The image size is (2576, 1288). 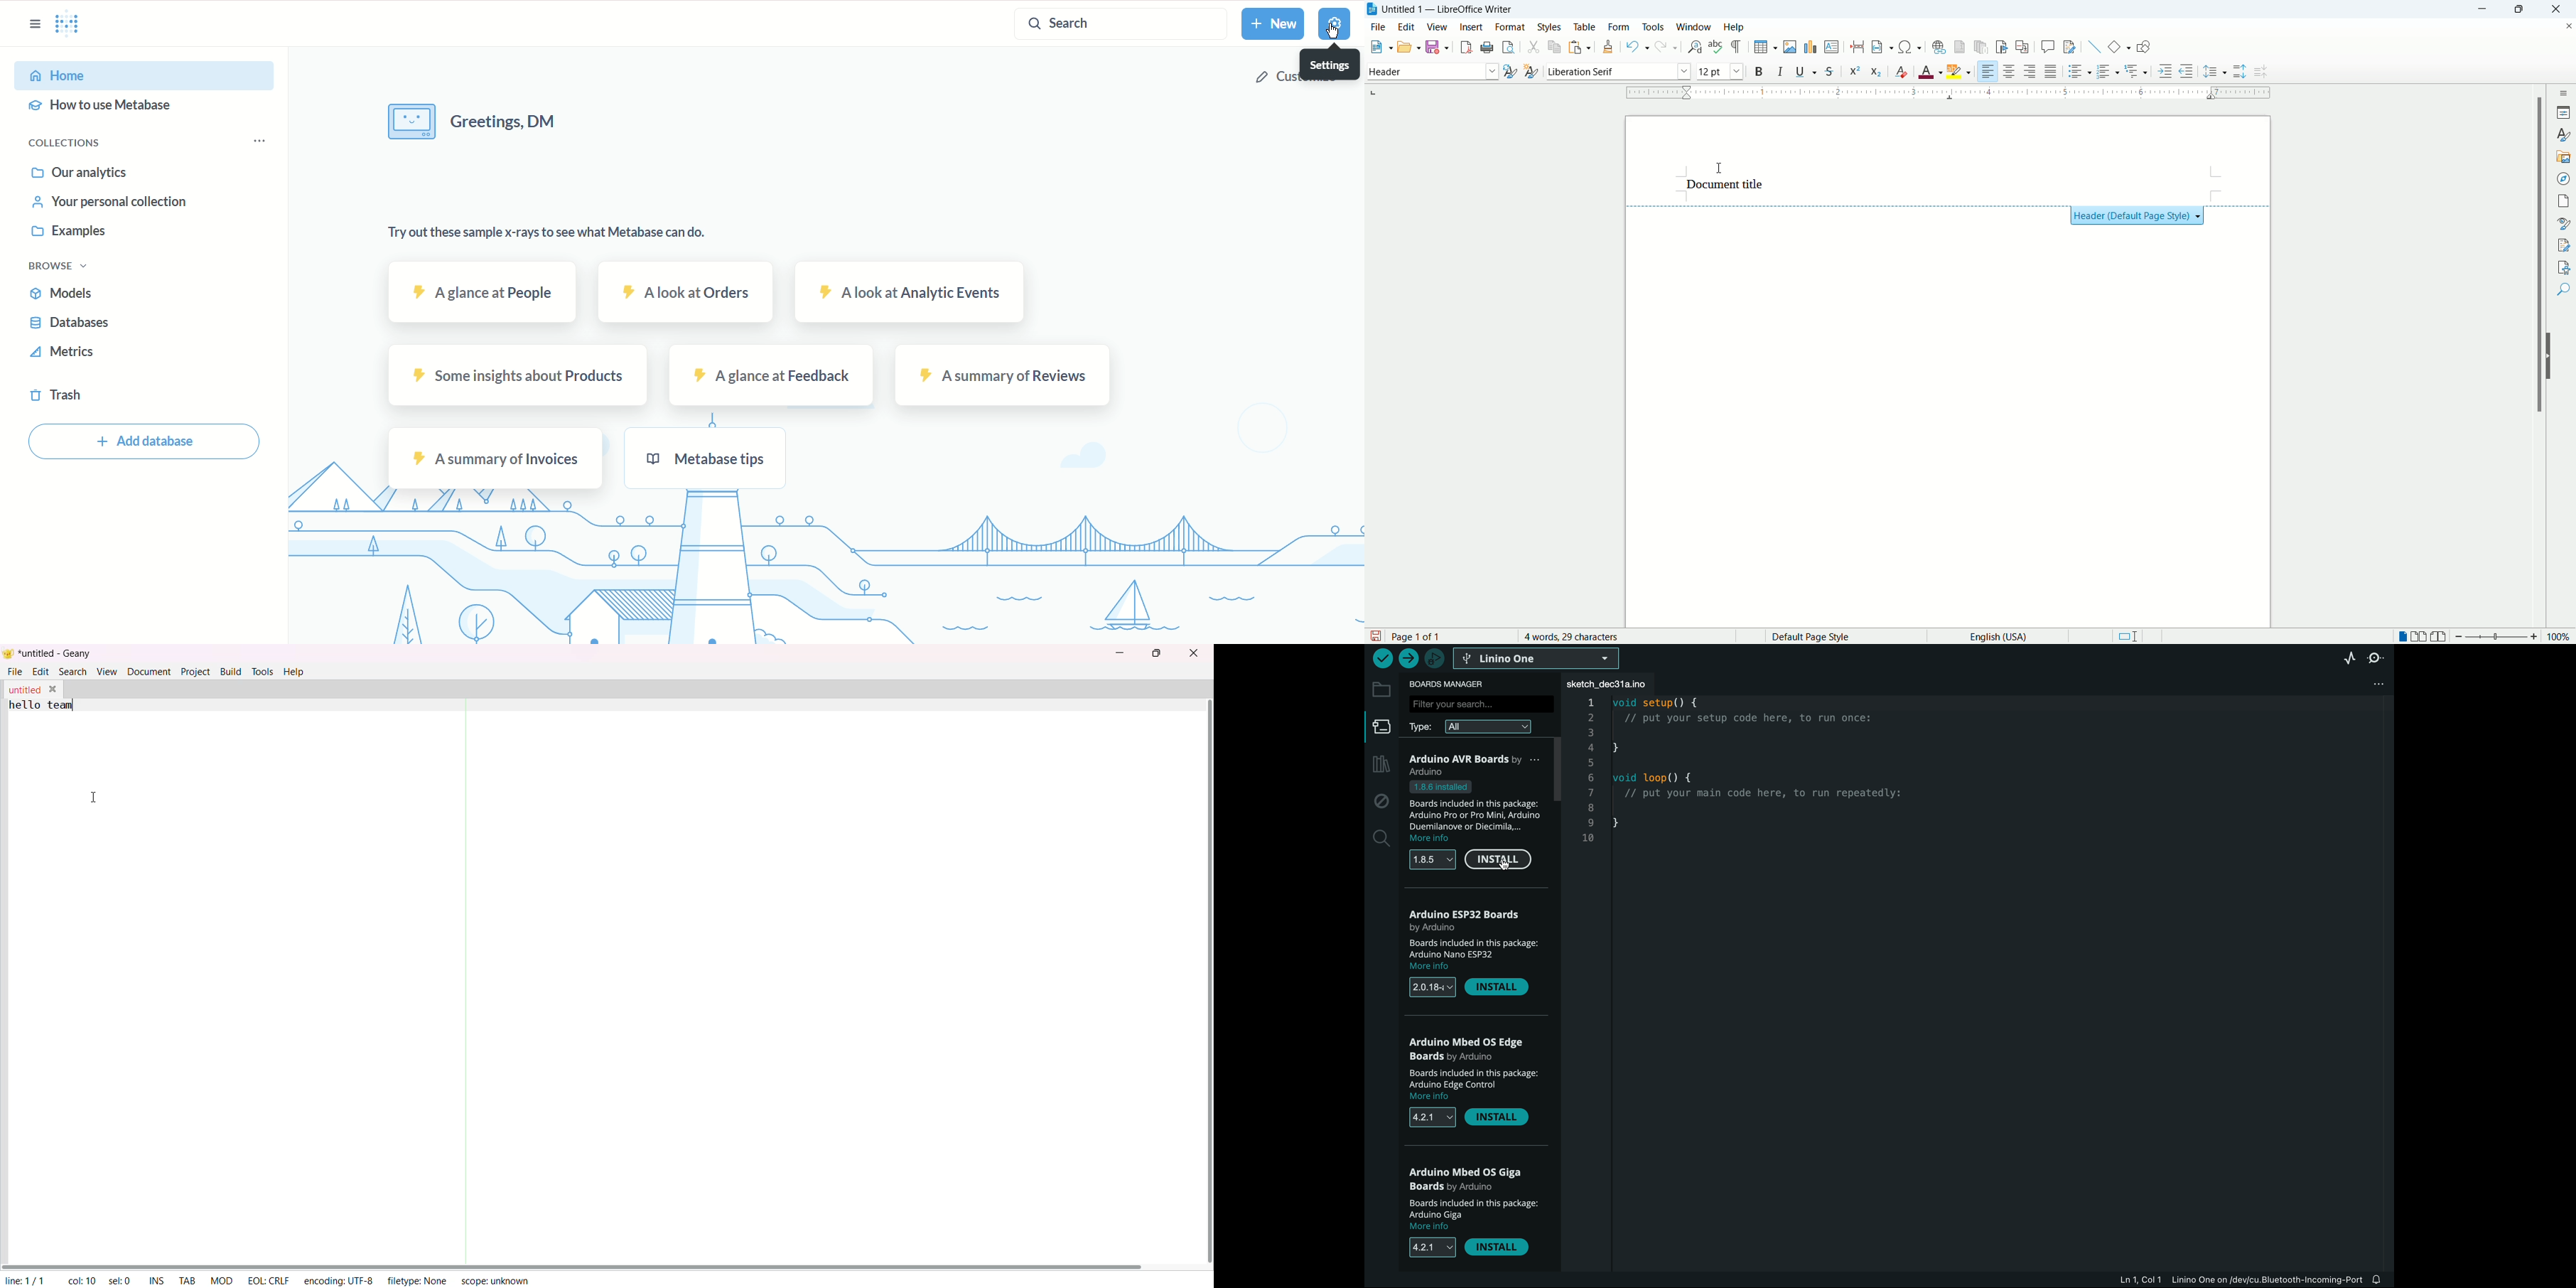 I want to click on close, so click(x=2561, y=8).